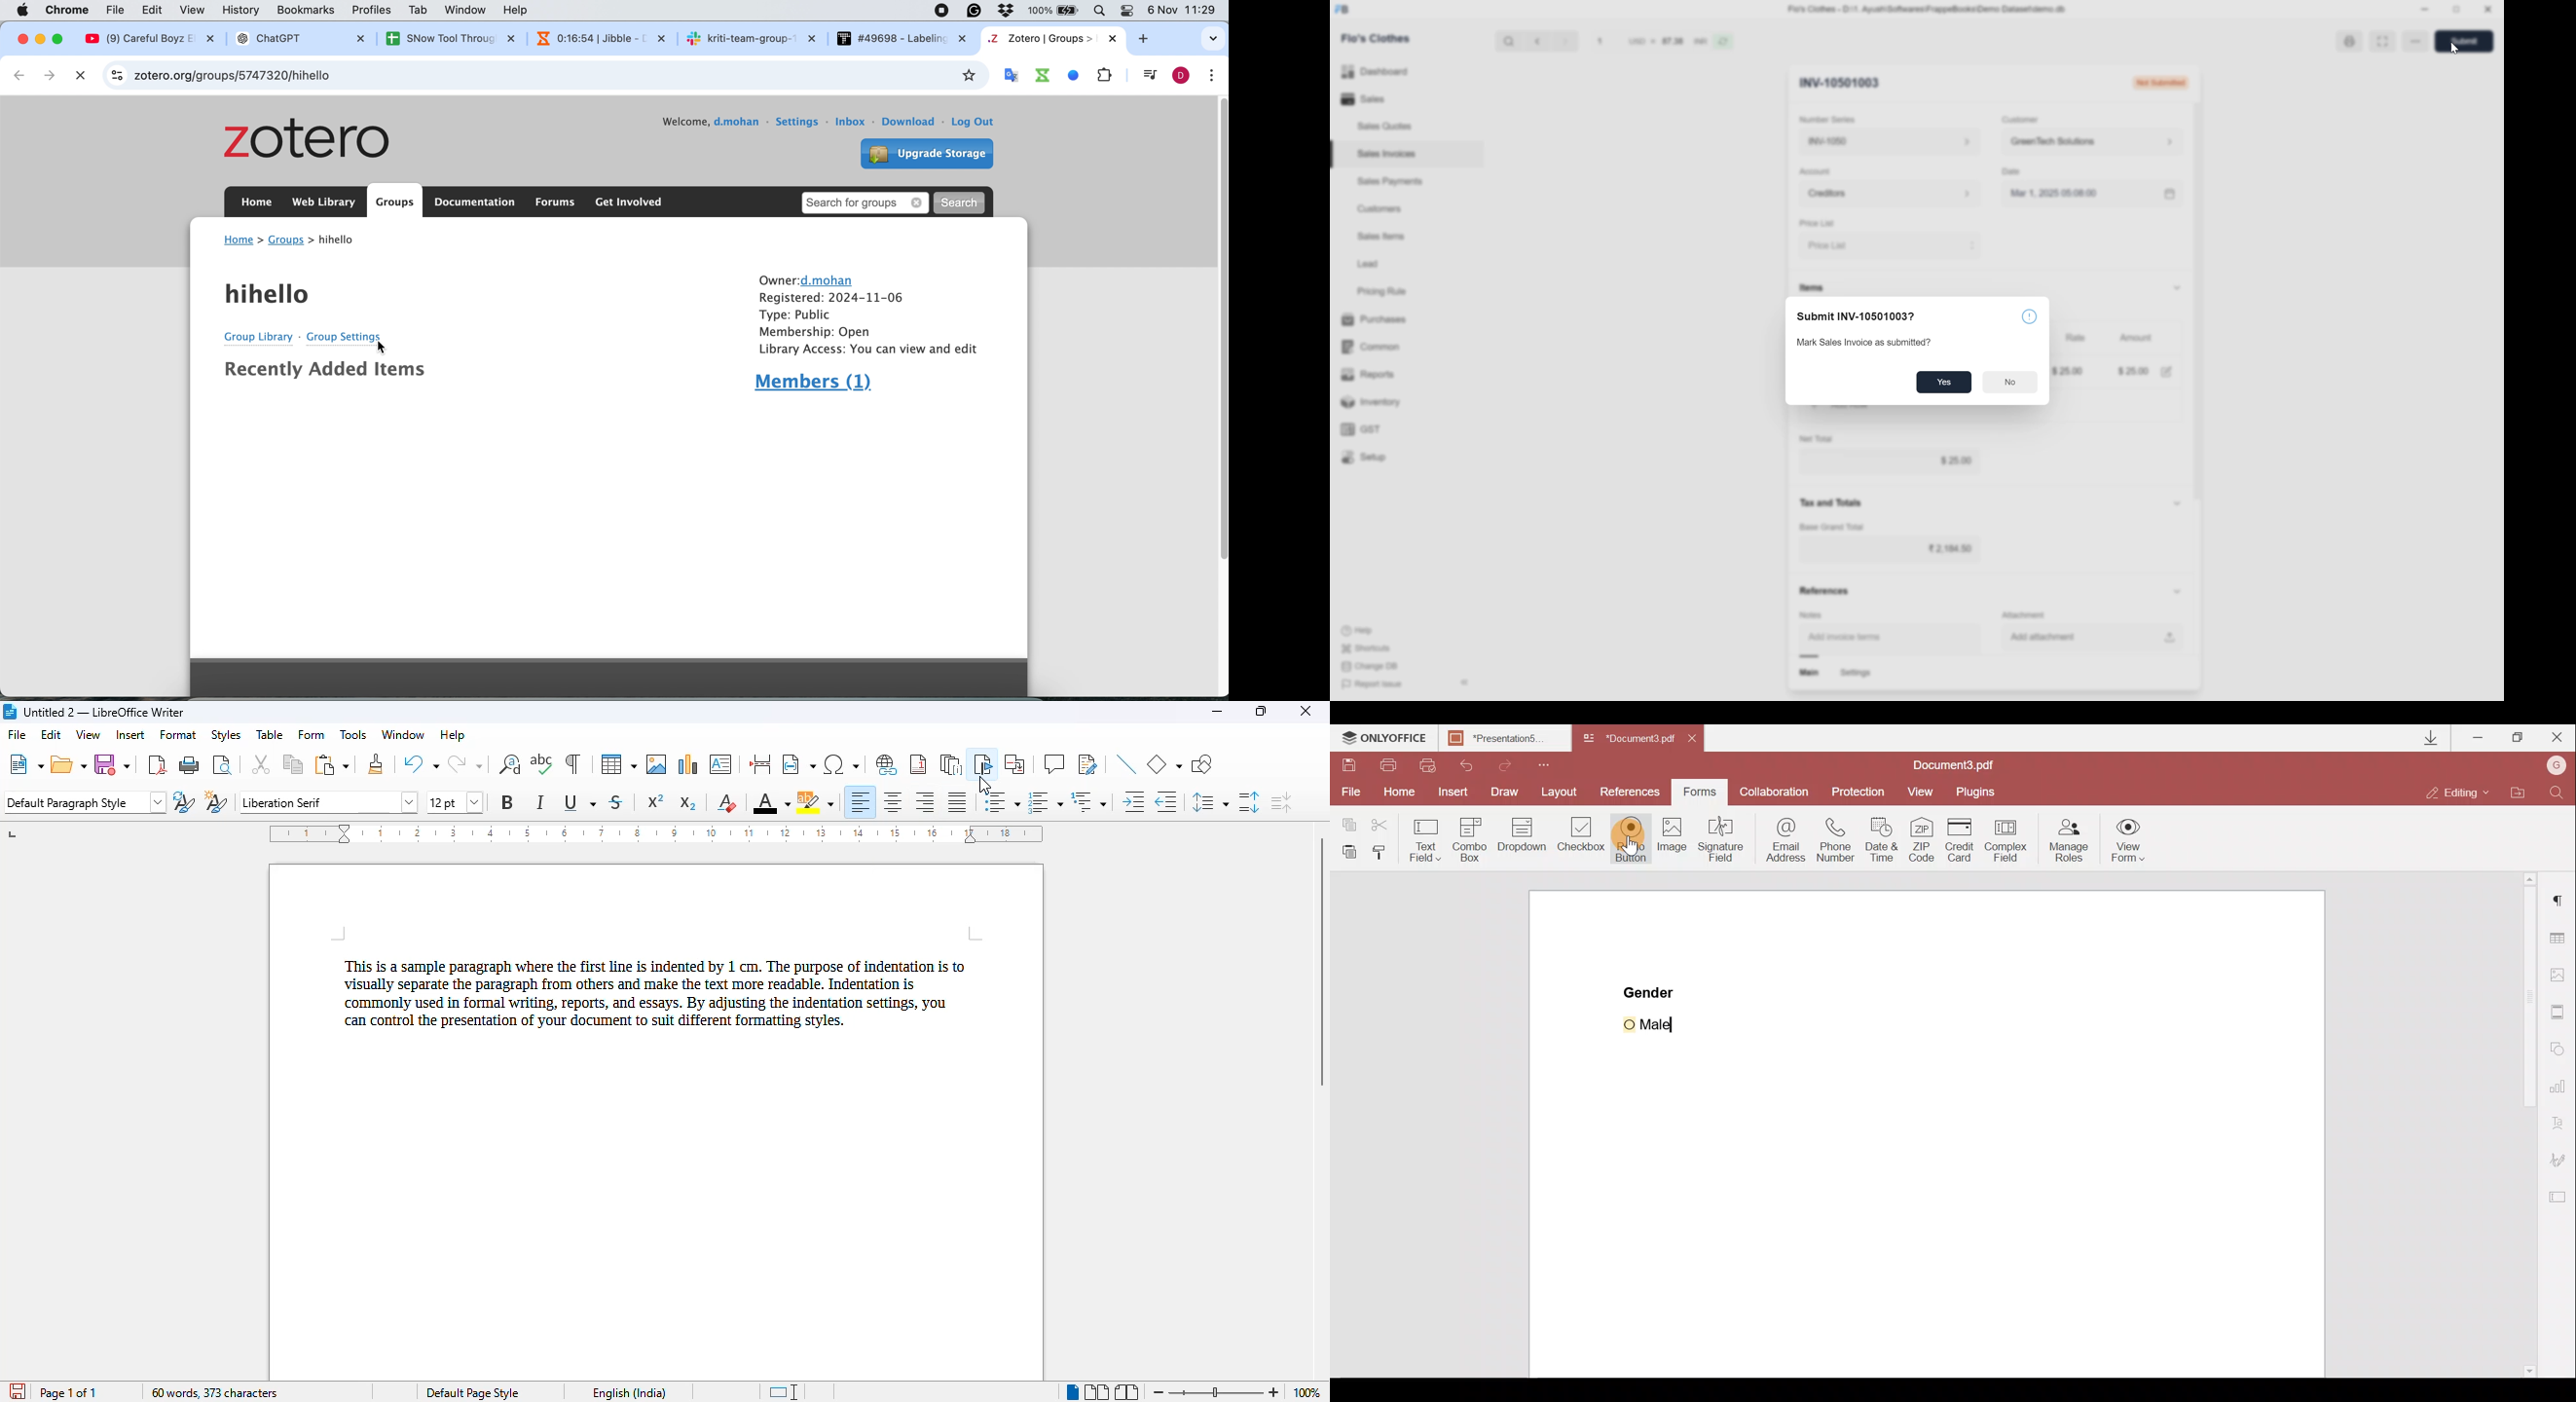 Image resolution: width=2576 pixels, height=1428 pixels. What do you see at coordinates (689, 764) in the screenshot?
I see `insert chart` at bounding box center [689, 764].